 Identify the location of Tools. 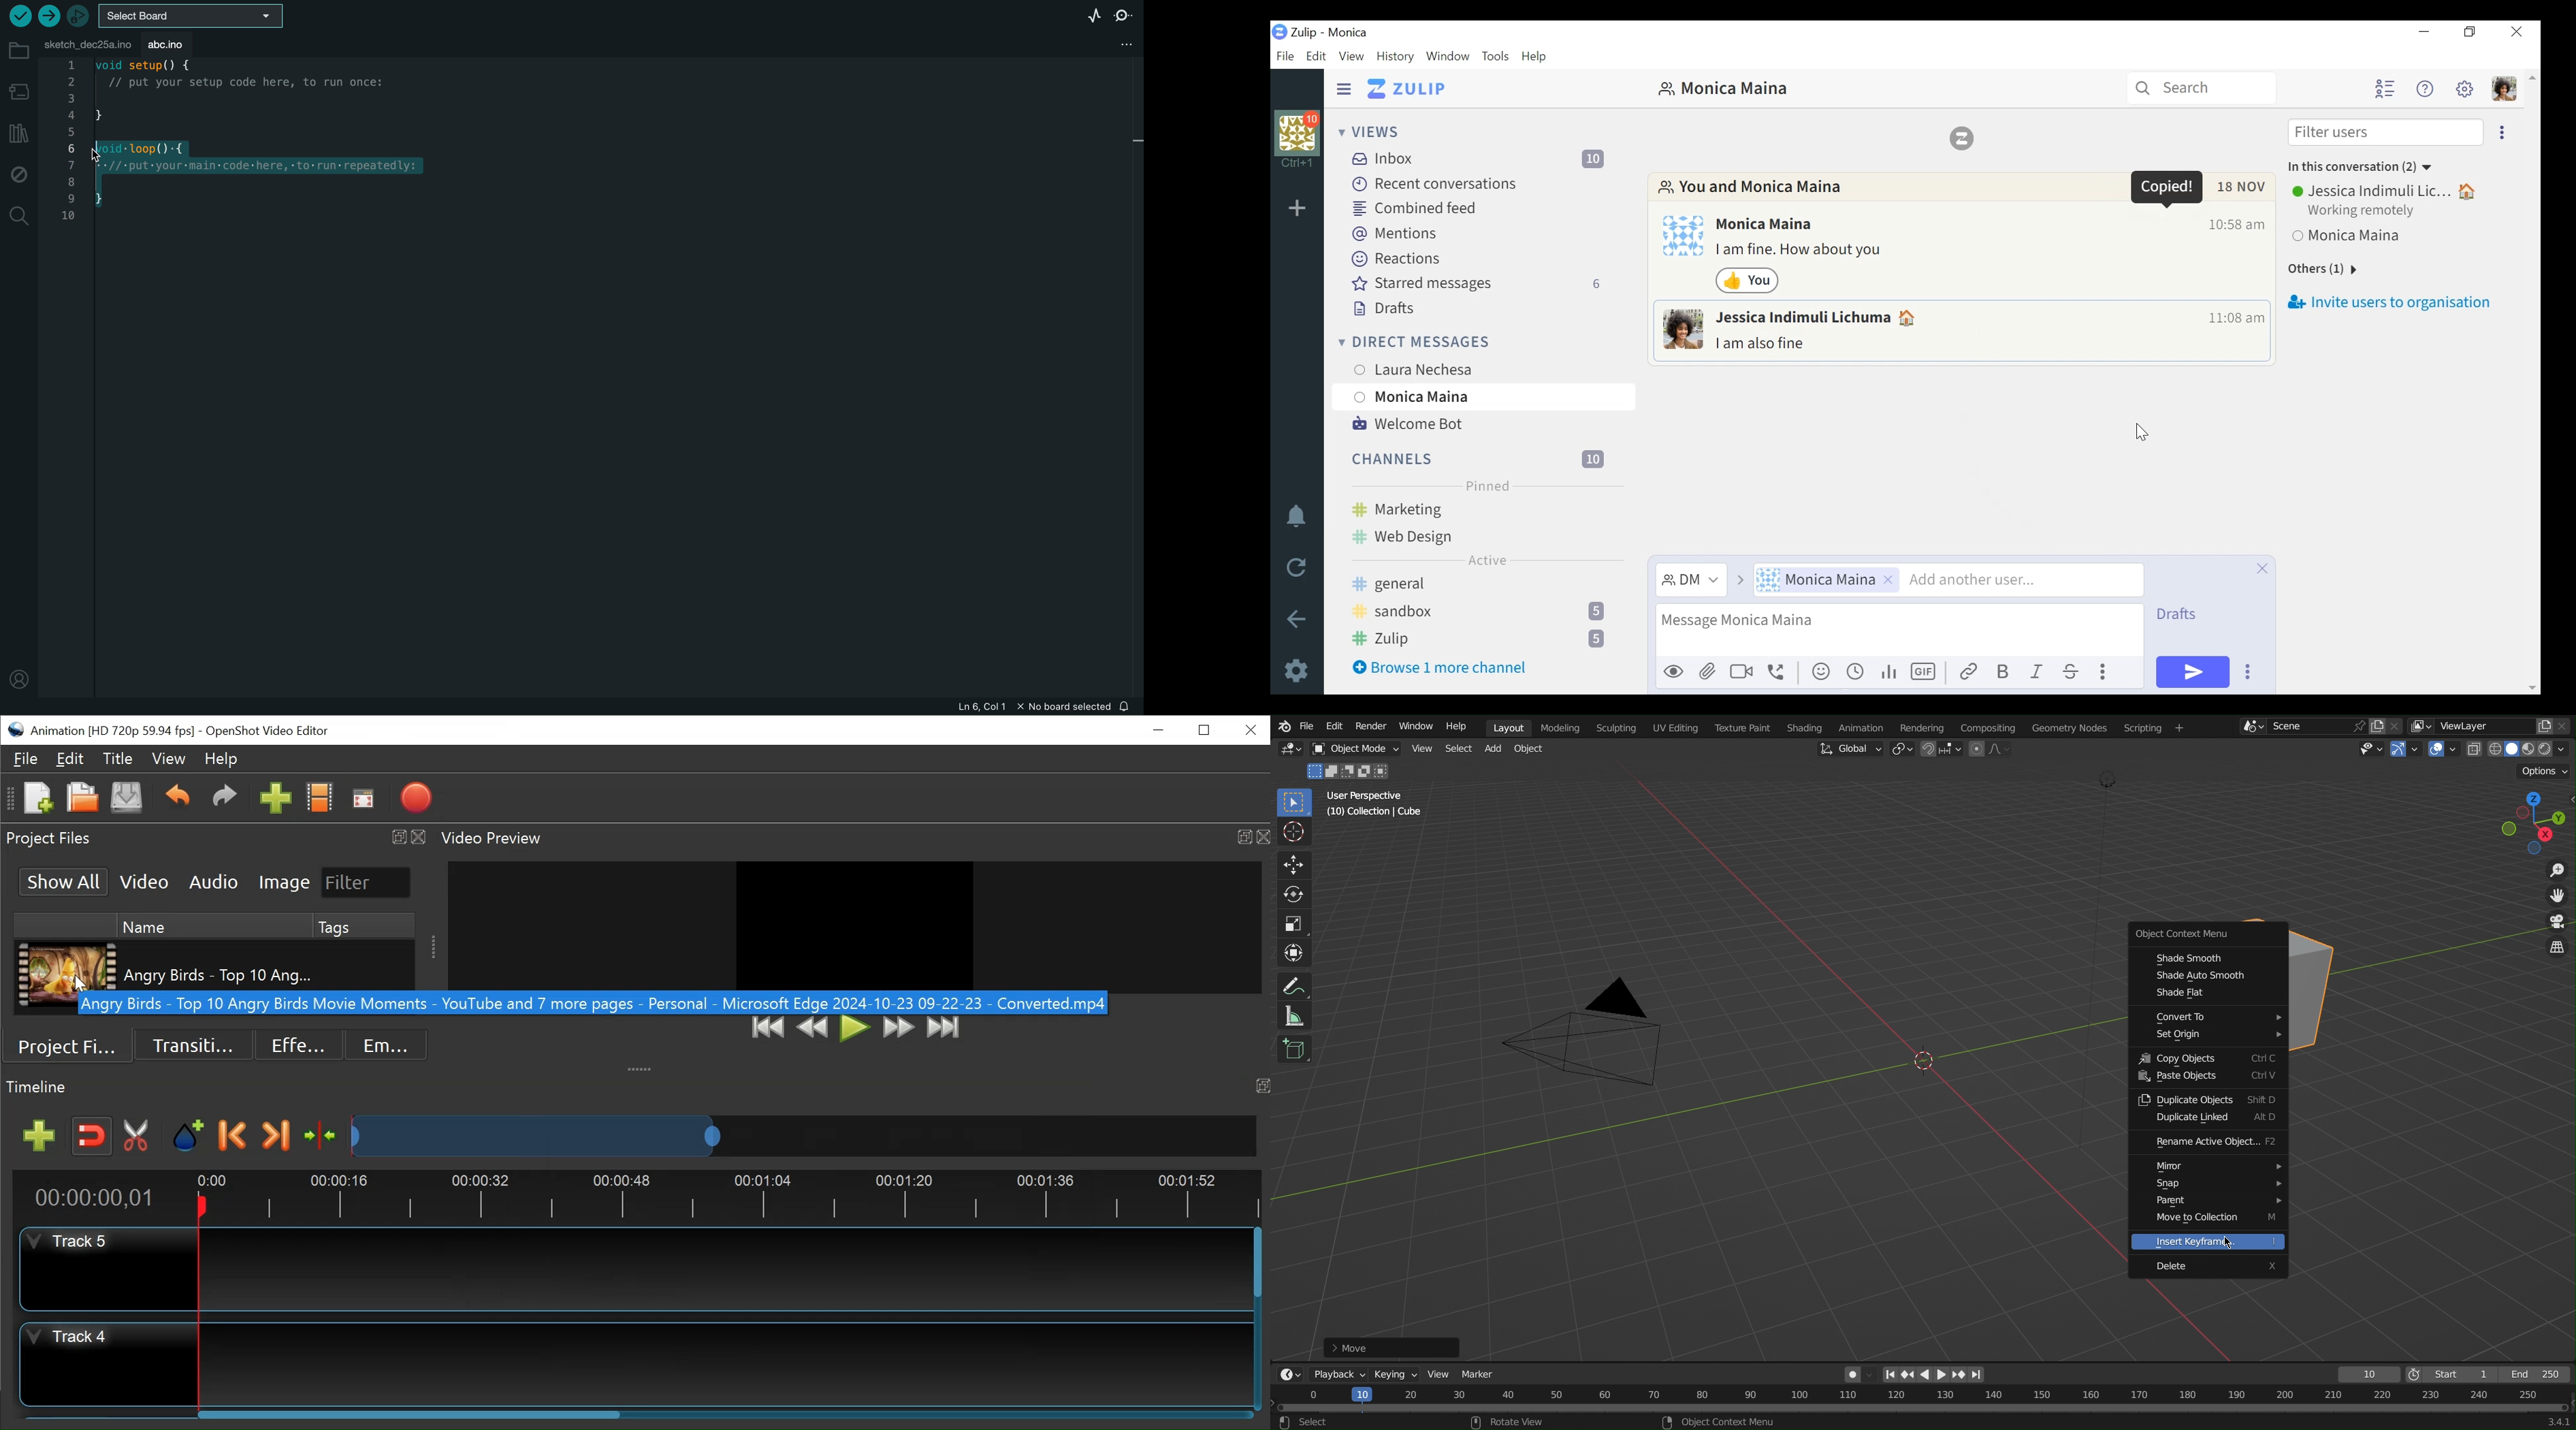
(1497, 57).